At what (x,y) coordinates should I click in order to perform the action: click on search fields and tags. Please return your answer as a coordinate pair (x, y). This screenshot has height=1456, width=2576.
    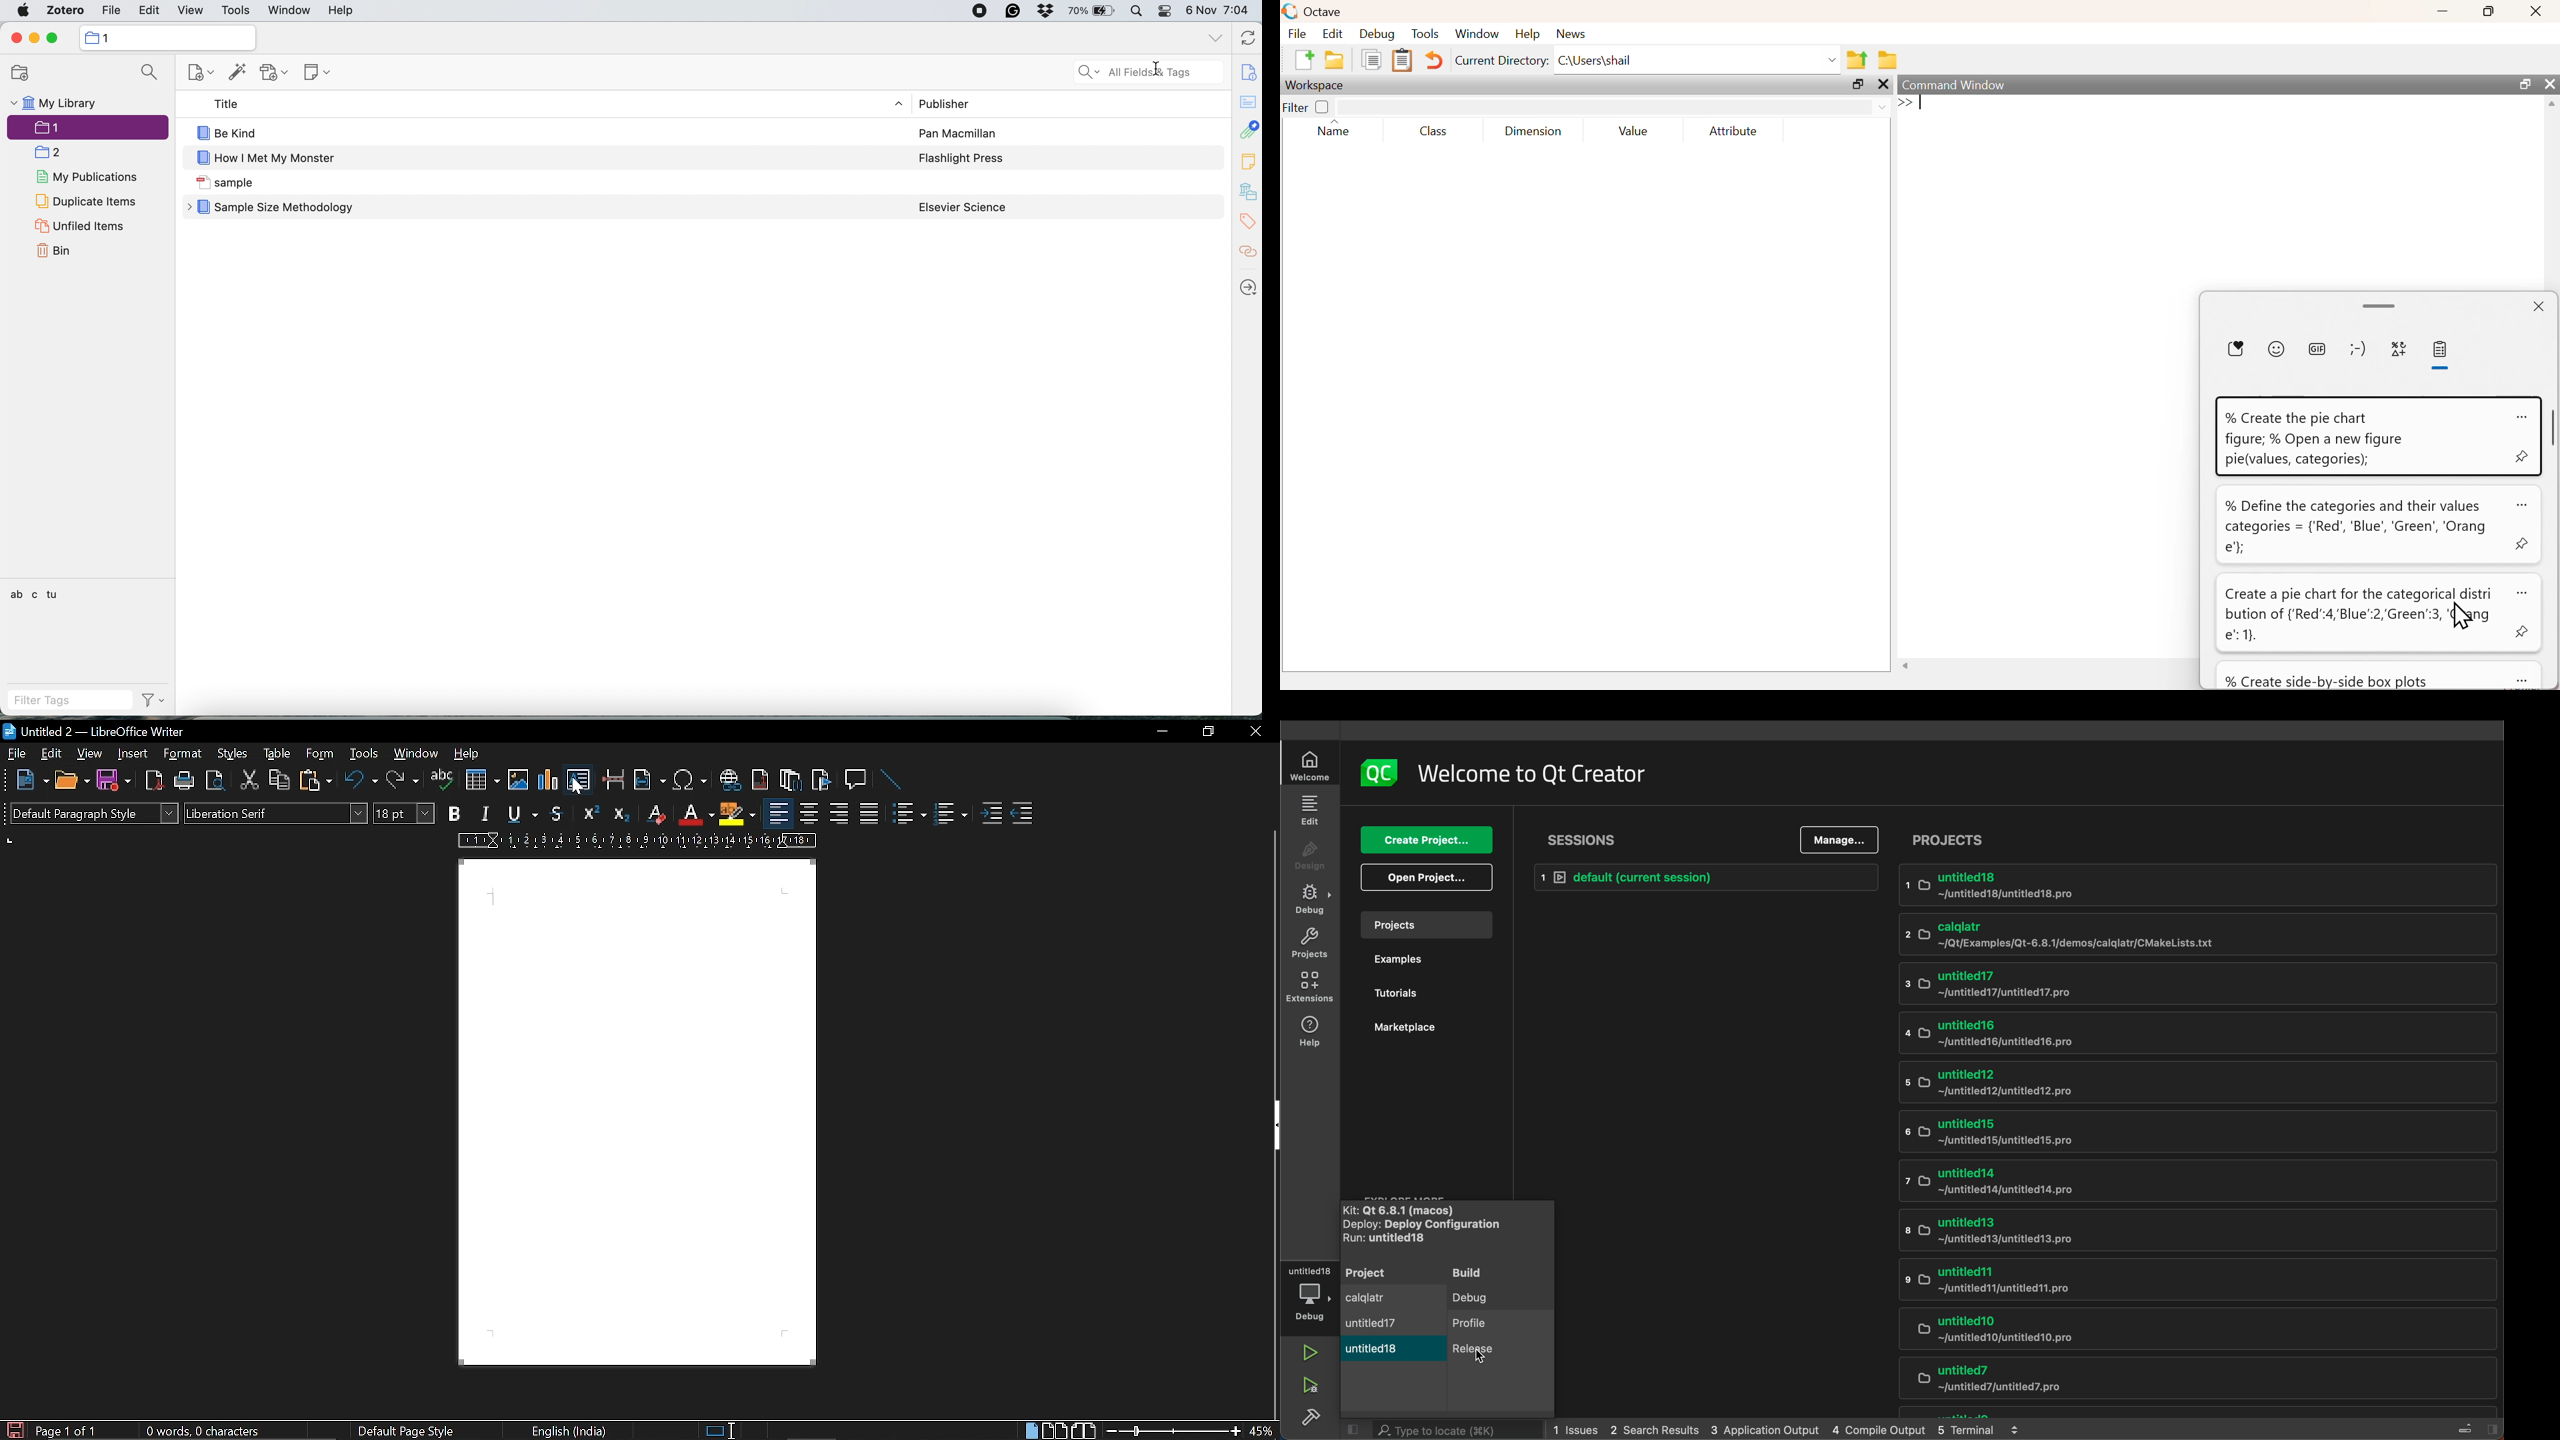
    Looking at the image, I should click on (1141, 70).